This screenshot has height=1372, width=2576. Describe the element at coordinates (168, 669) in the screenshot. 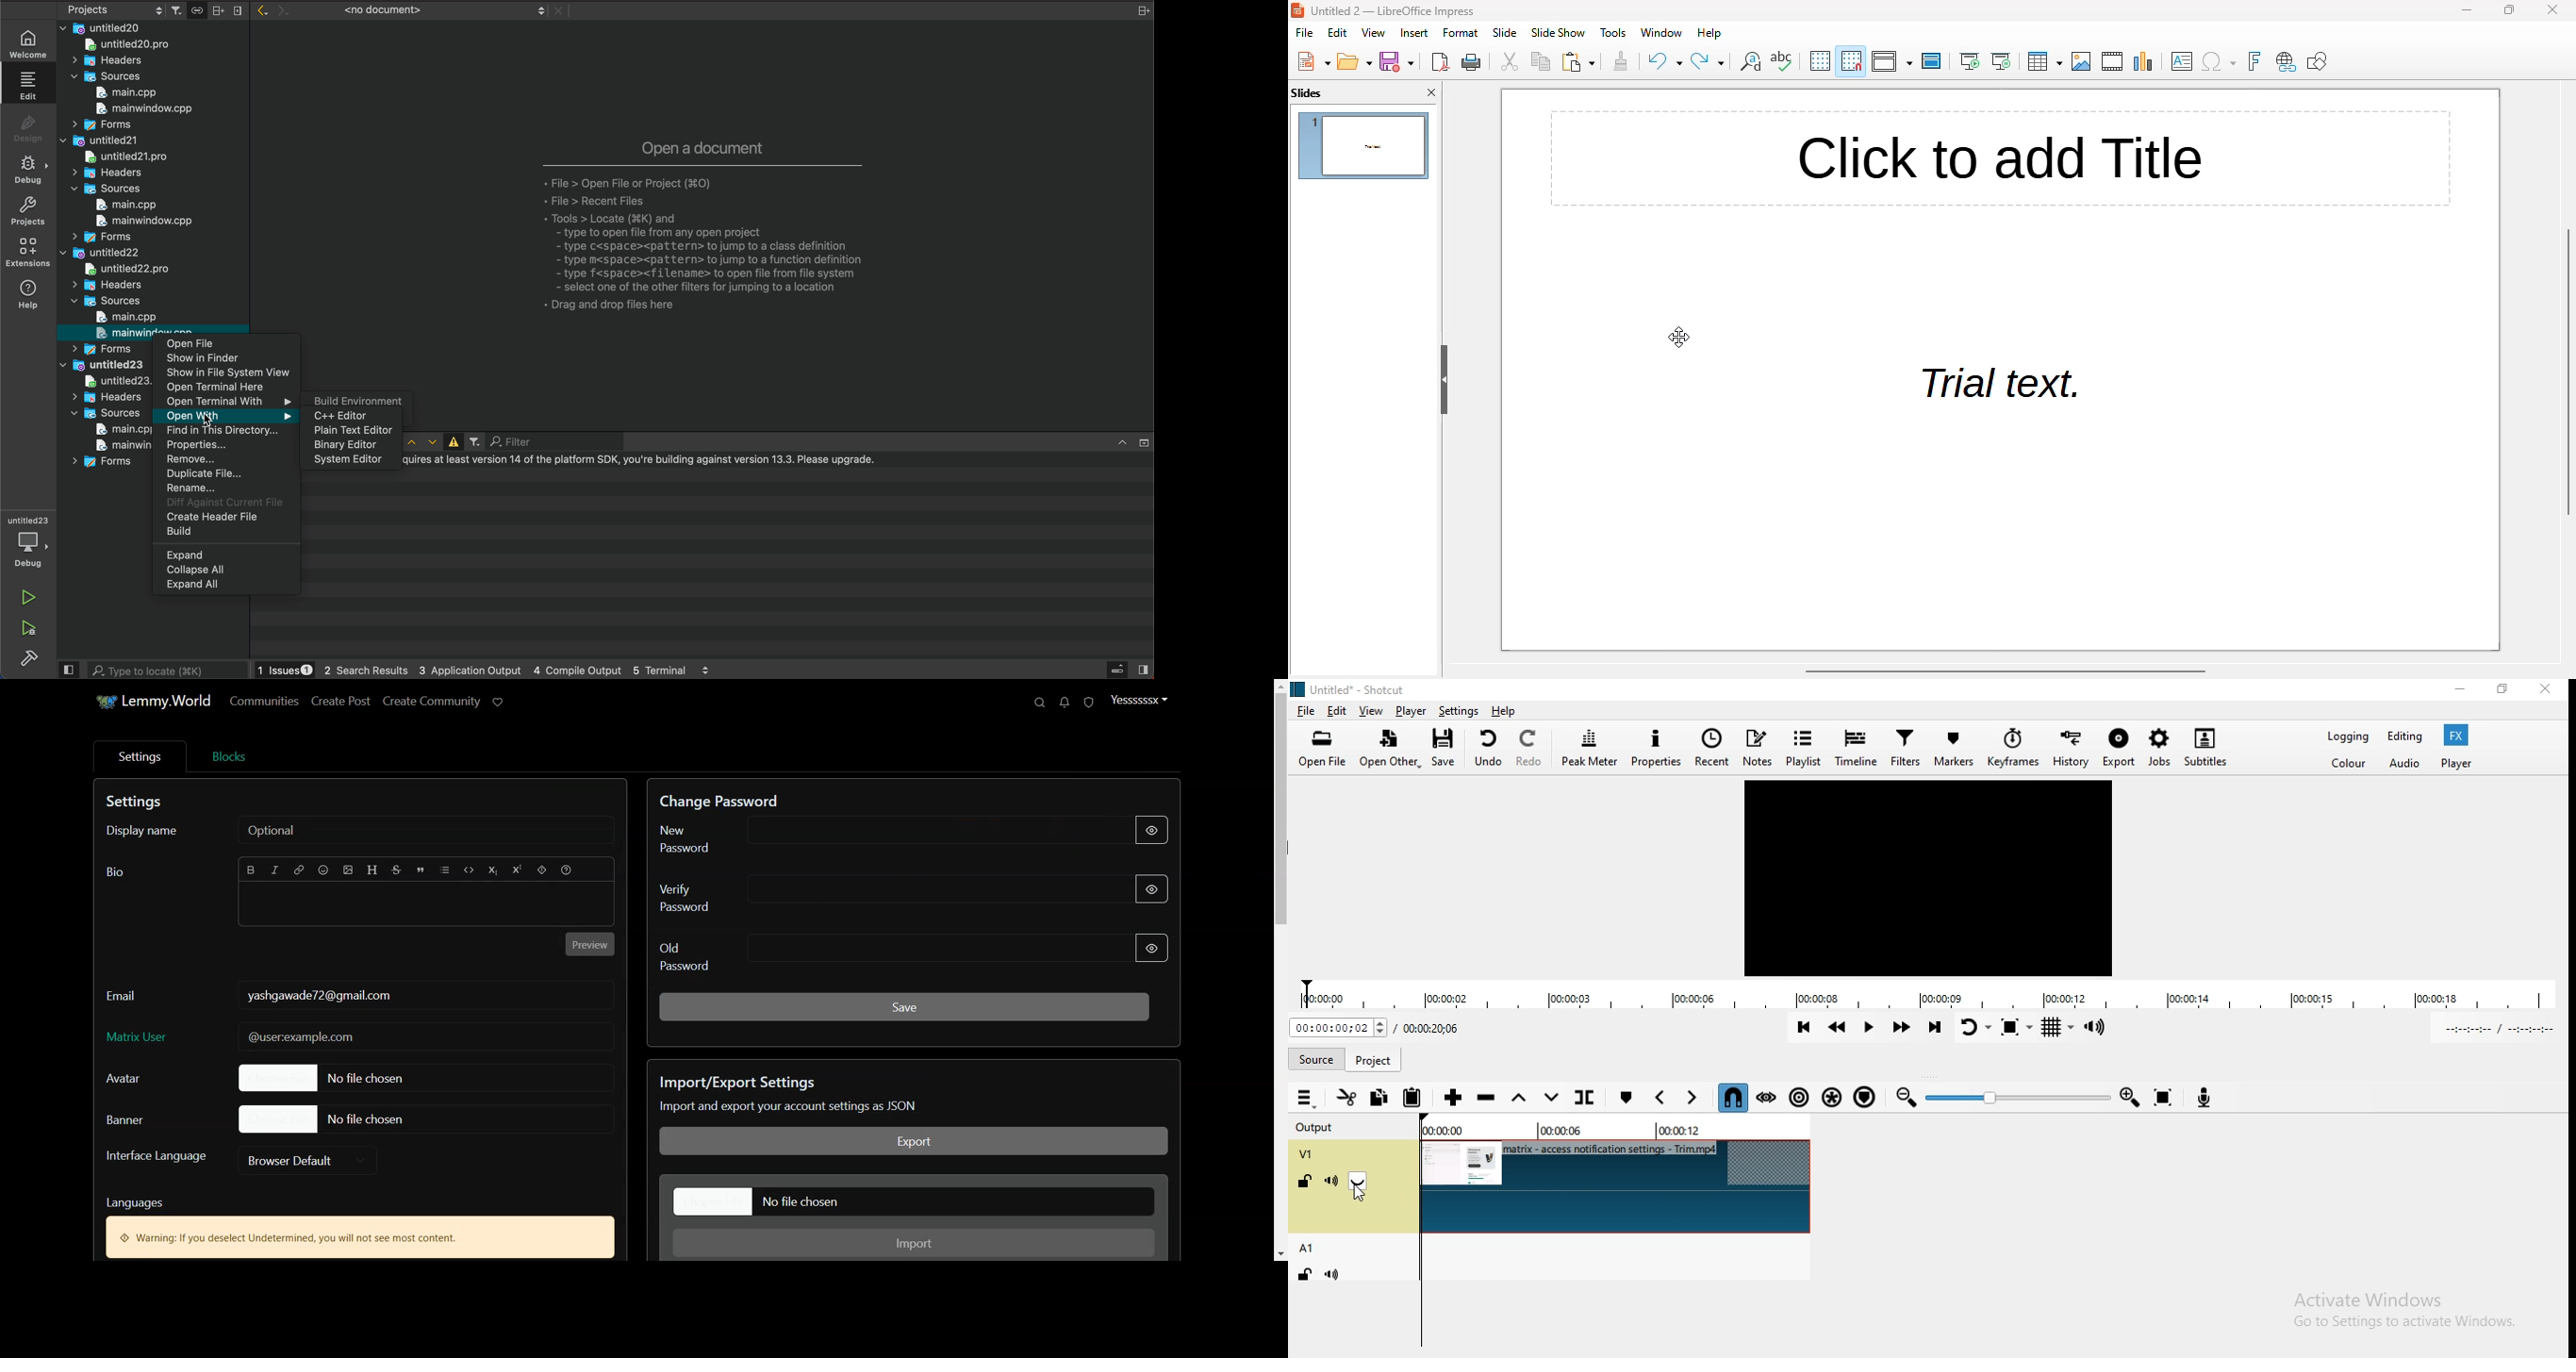

I see `search bar` at that location.